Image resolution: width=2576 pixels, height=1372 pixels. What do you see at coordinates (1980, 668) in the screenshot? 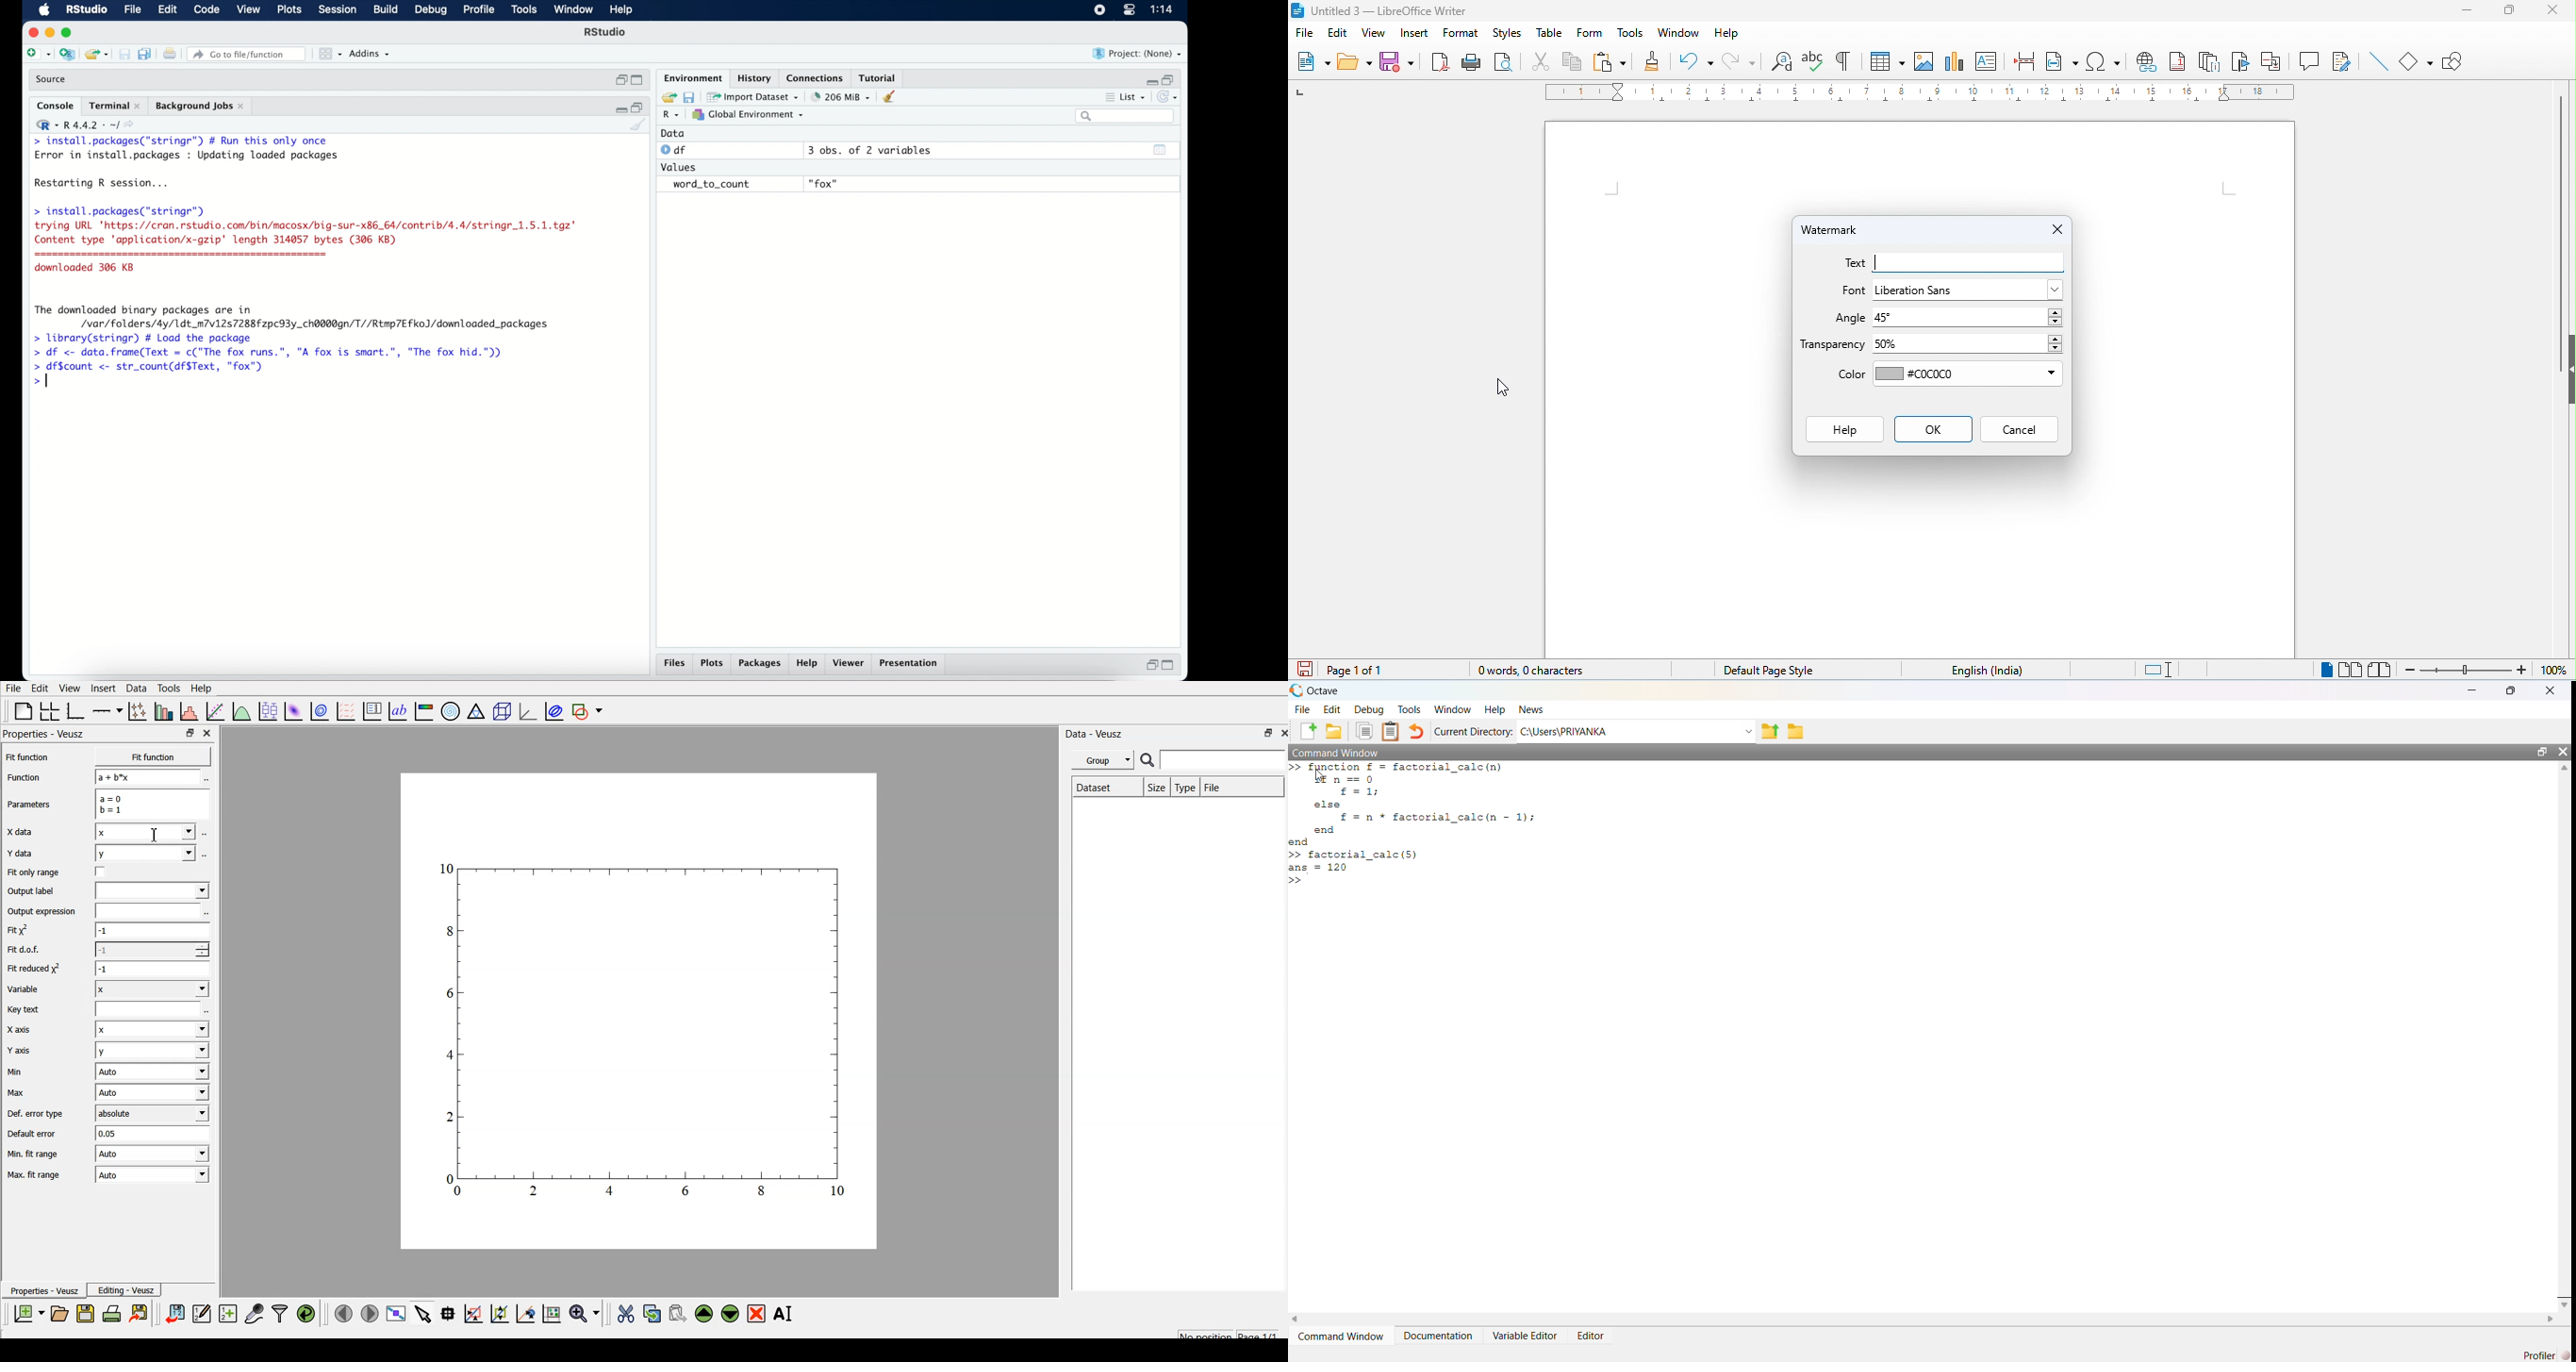
I see `language` at bounding box center [1980, 668].